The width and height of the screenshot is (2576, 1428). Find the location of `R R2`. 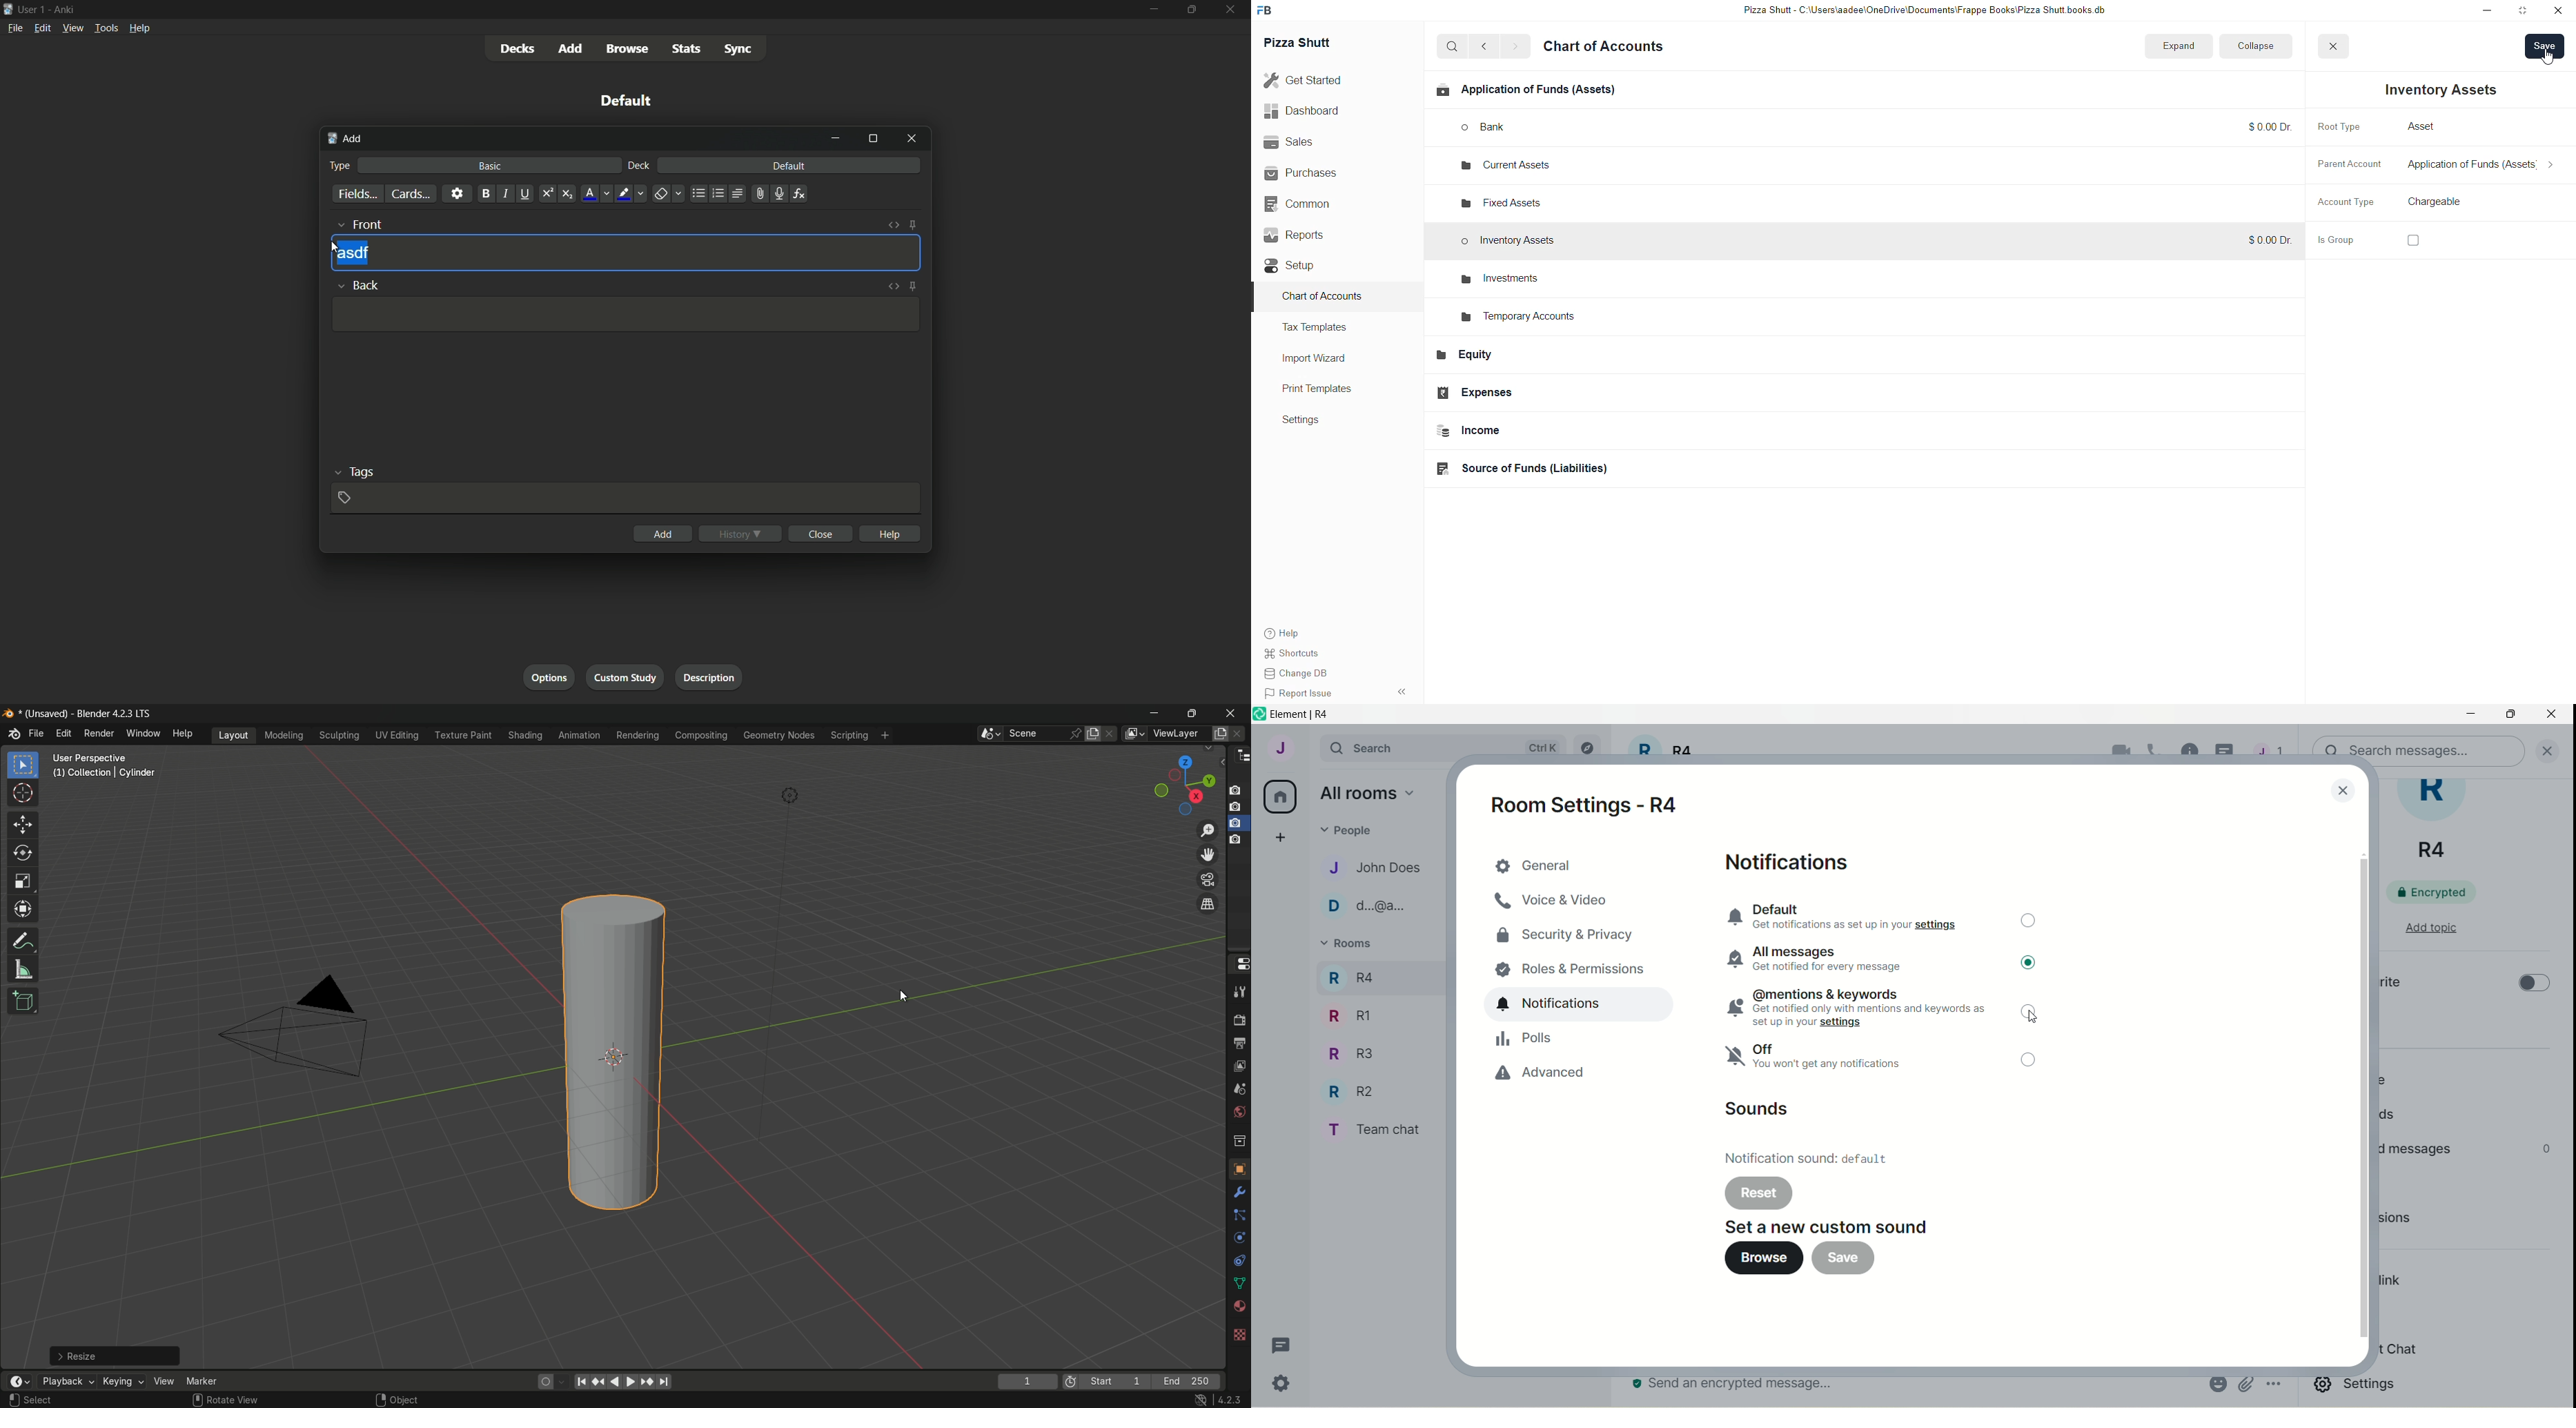

R R2 is located at coordinates (1346, 1088).